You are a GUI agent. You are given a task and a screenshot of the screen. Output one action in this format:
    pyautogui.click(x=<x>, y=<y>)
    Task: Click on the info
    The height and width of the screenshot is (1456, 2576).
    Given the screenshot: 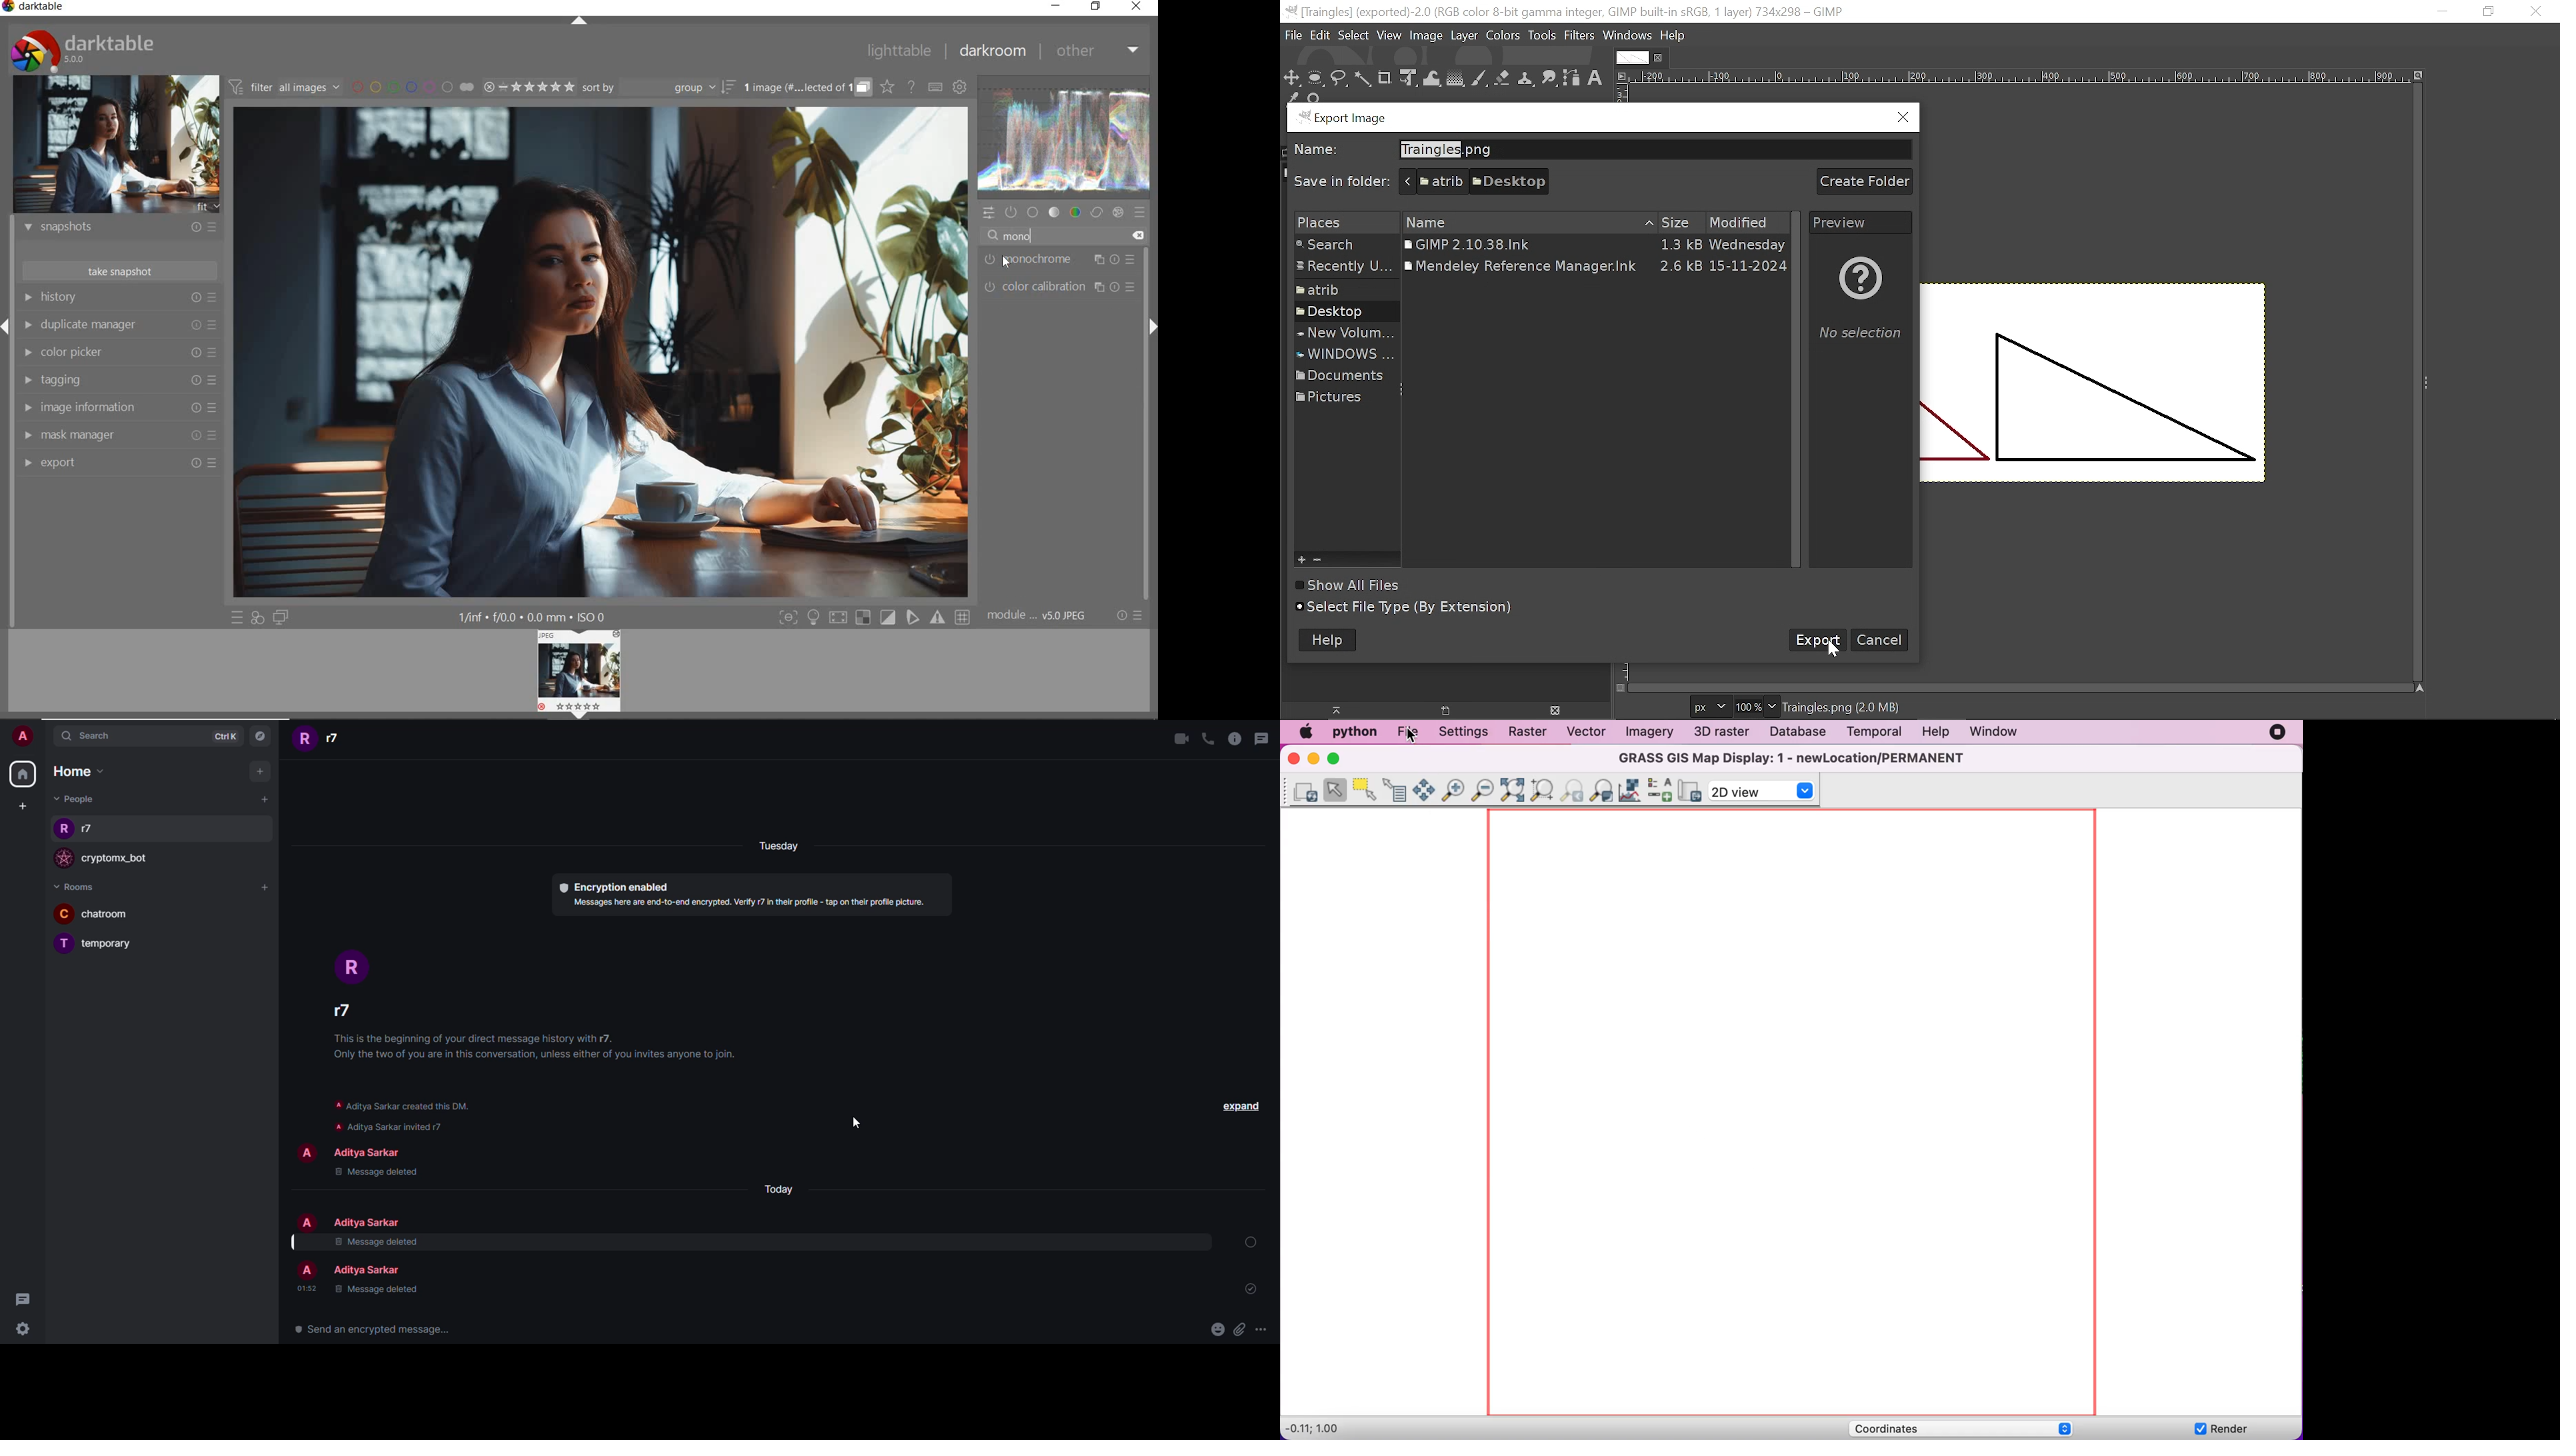 What is the action you would take?
    pyautogui.click(x=767, y=903)
    